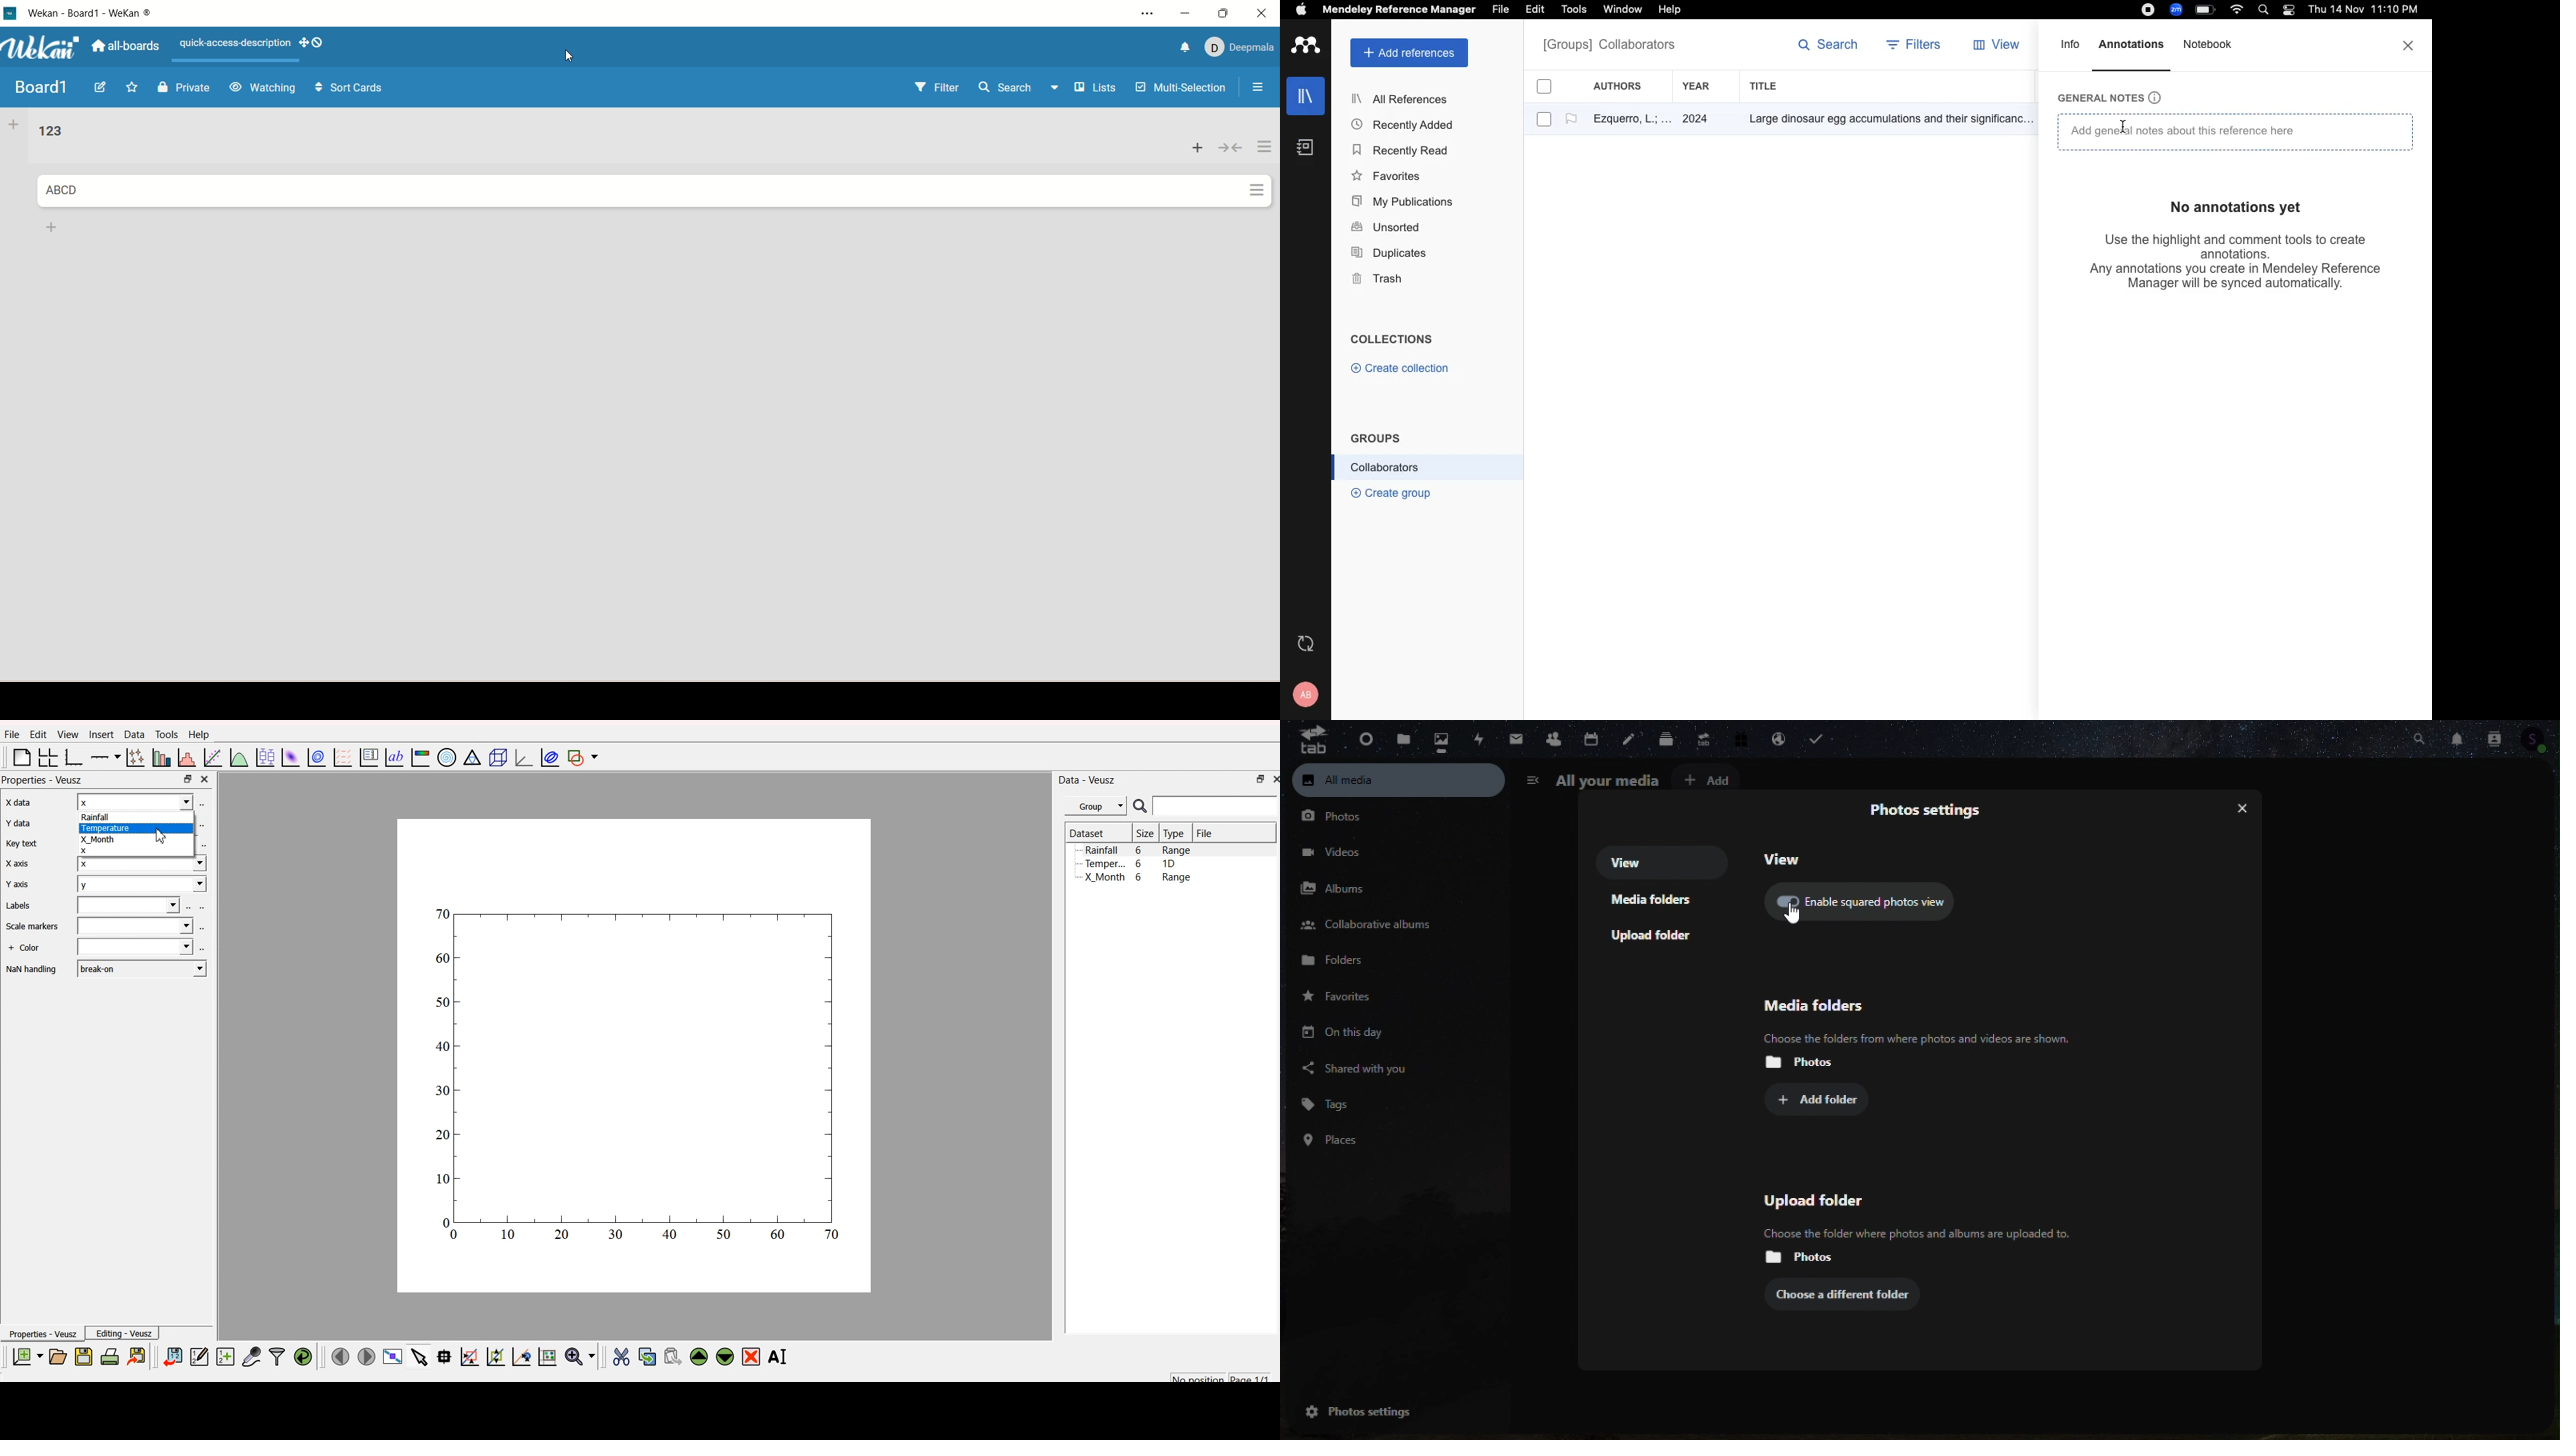  I want to click on import data, so click(174, 1357).